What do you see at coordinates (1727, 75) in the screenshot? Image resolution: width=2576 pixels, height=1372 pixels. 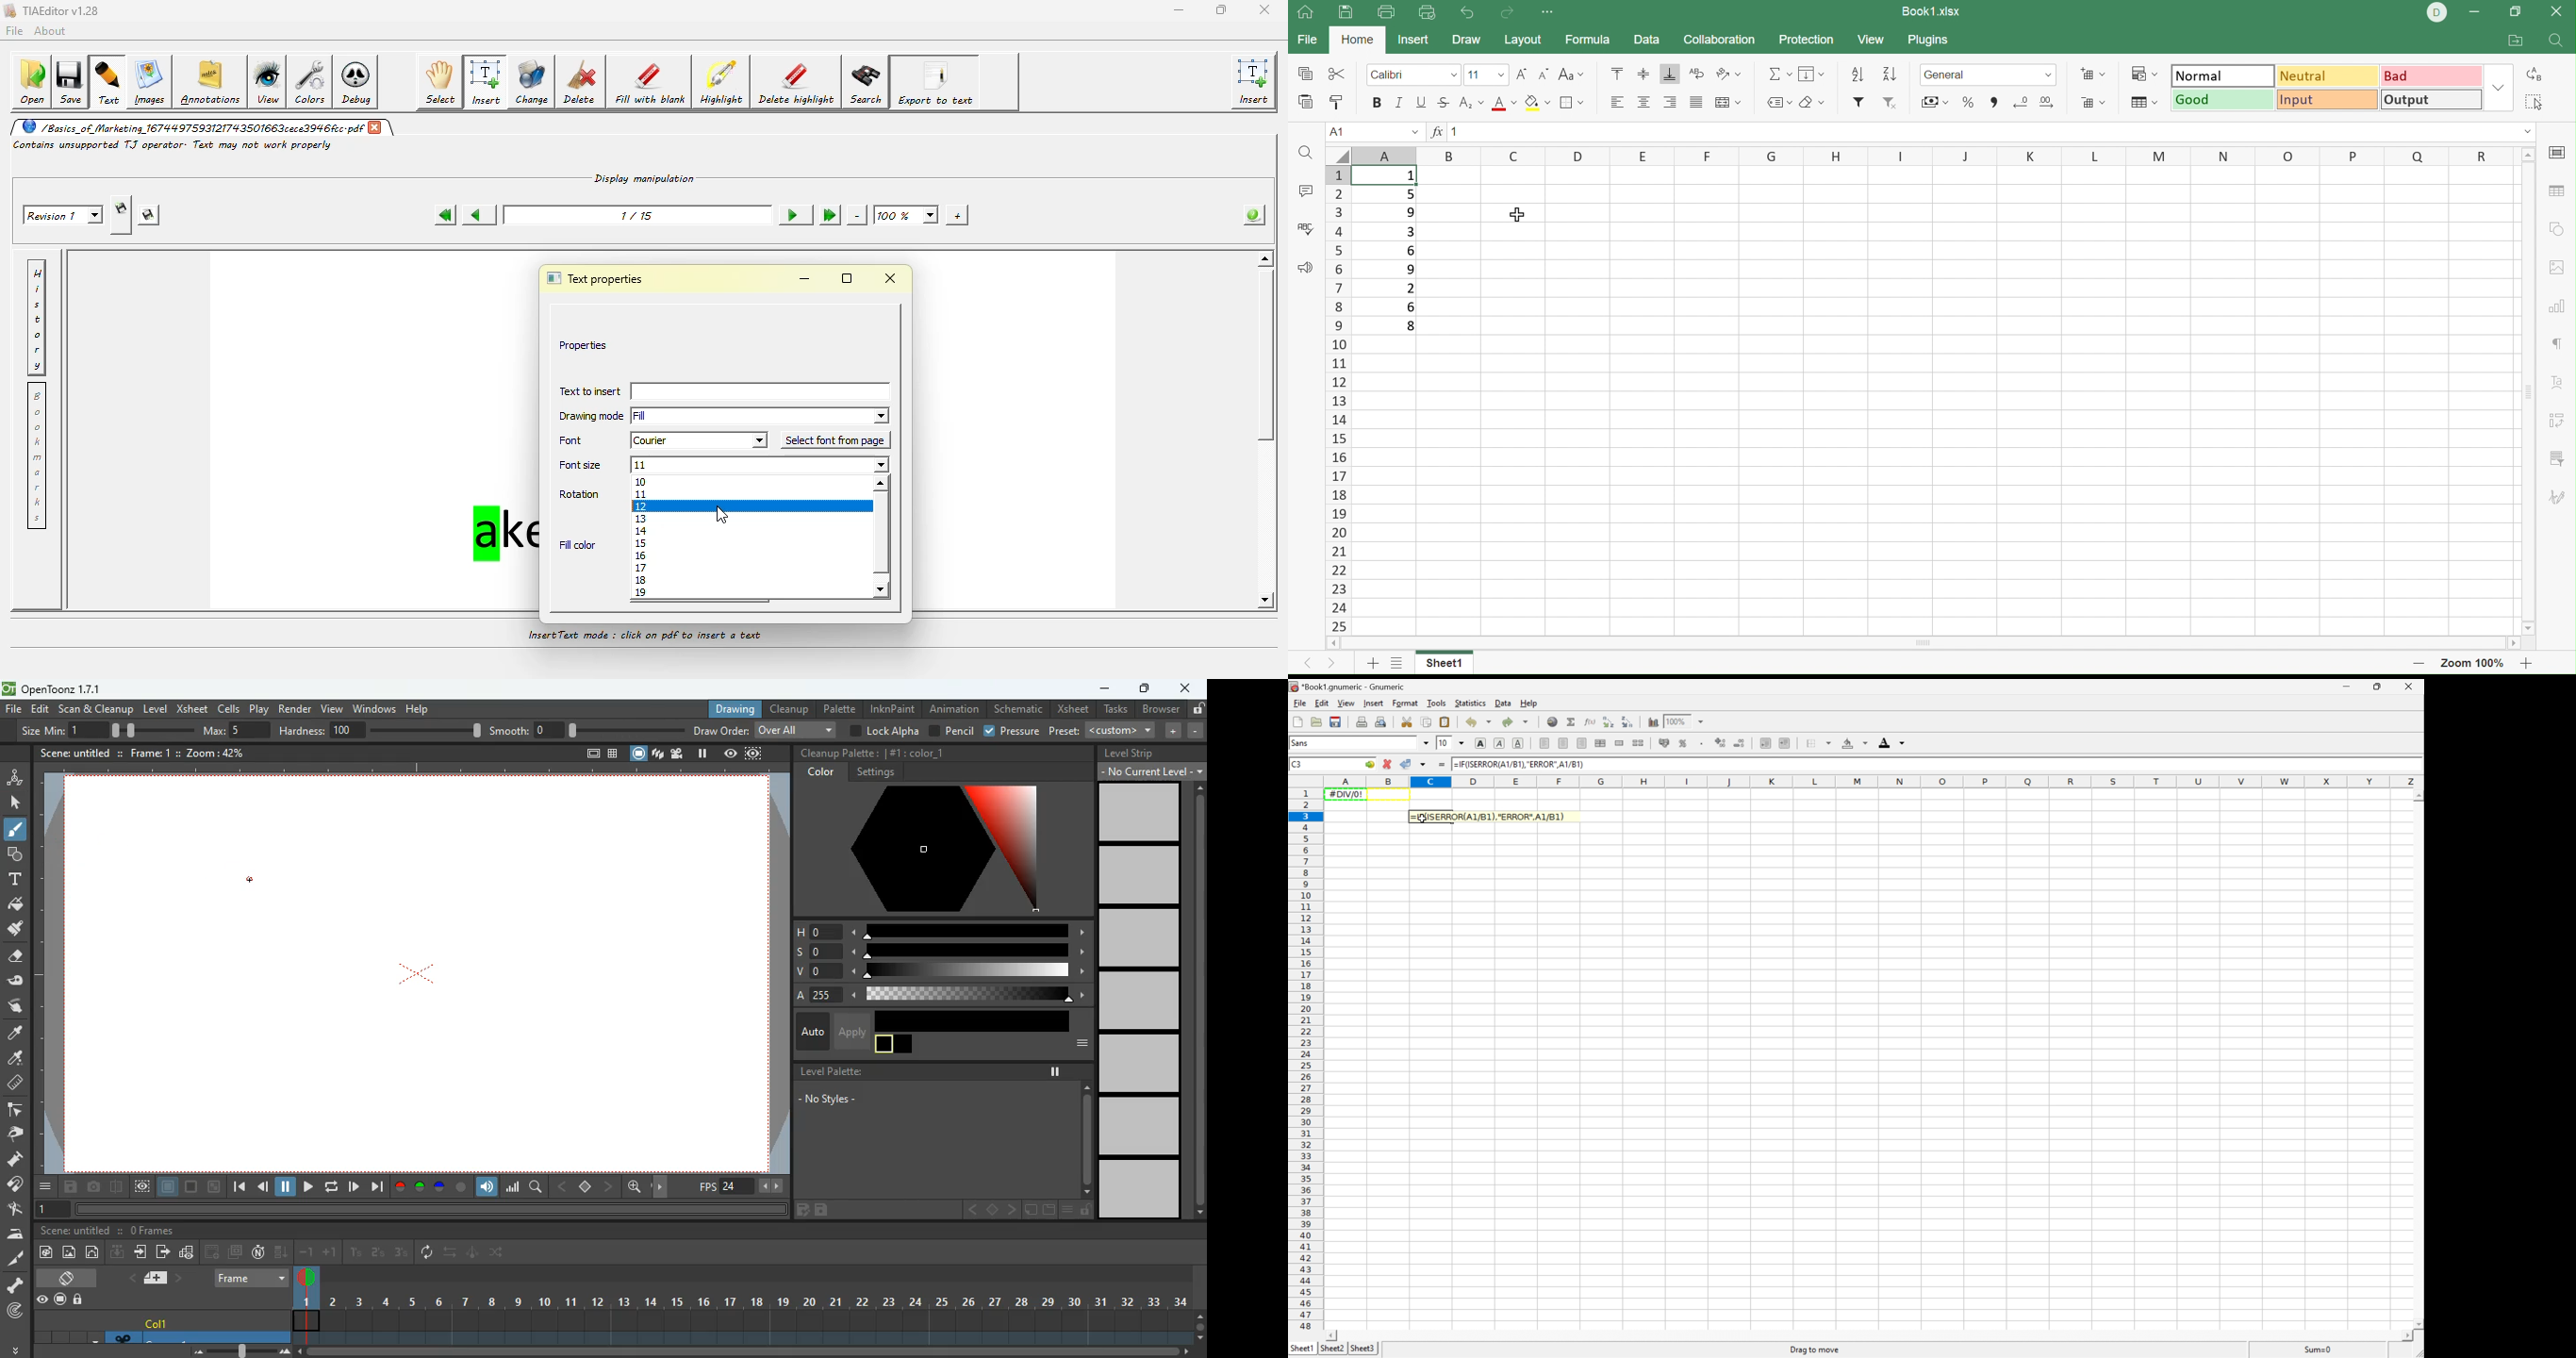 I see `Orientation` at bounding box center [1727, 75].